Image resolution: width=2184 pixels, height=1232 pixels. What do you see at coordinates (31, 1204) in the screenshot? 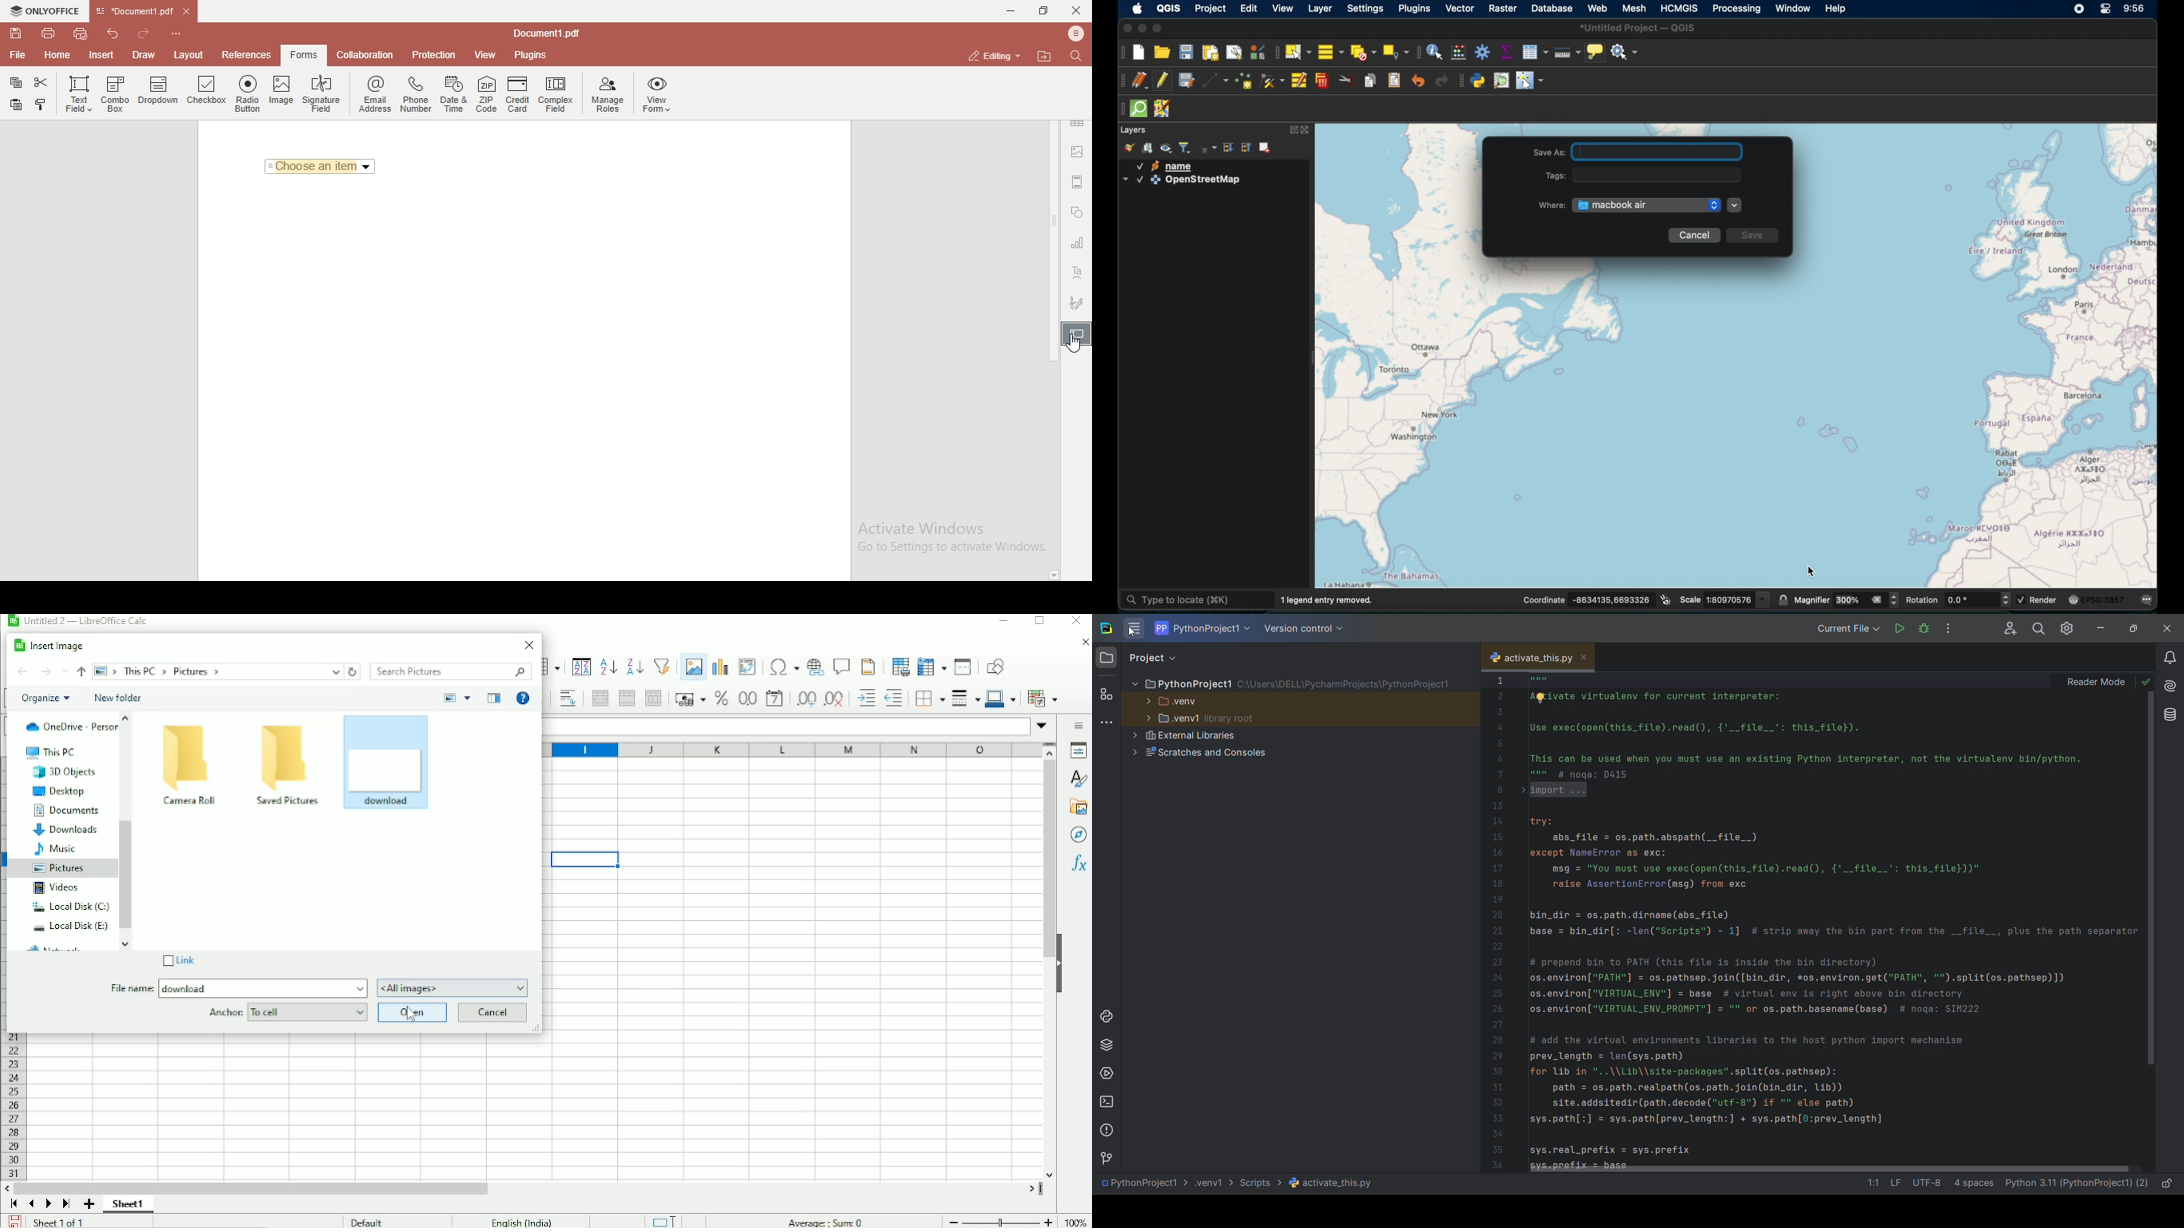
I see `Scroll to previous sheet` at bounding box center [31, 1204].